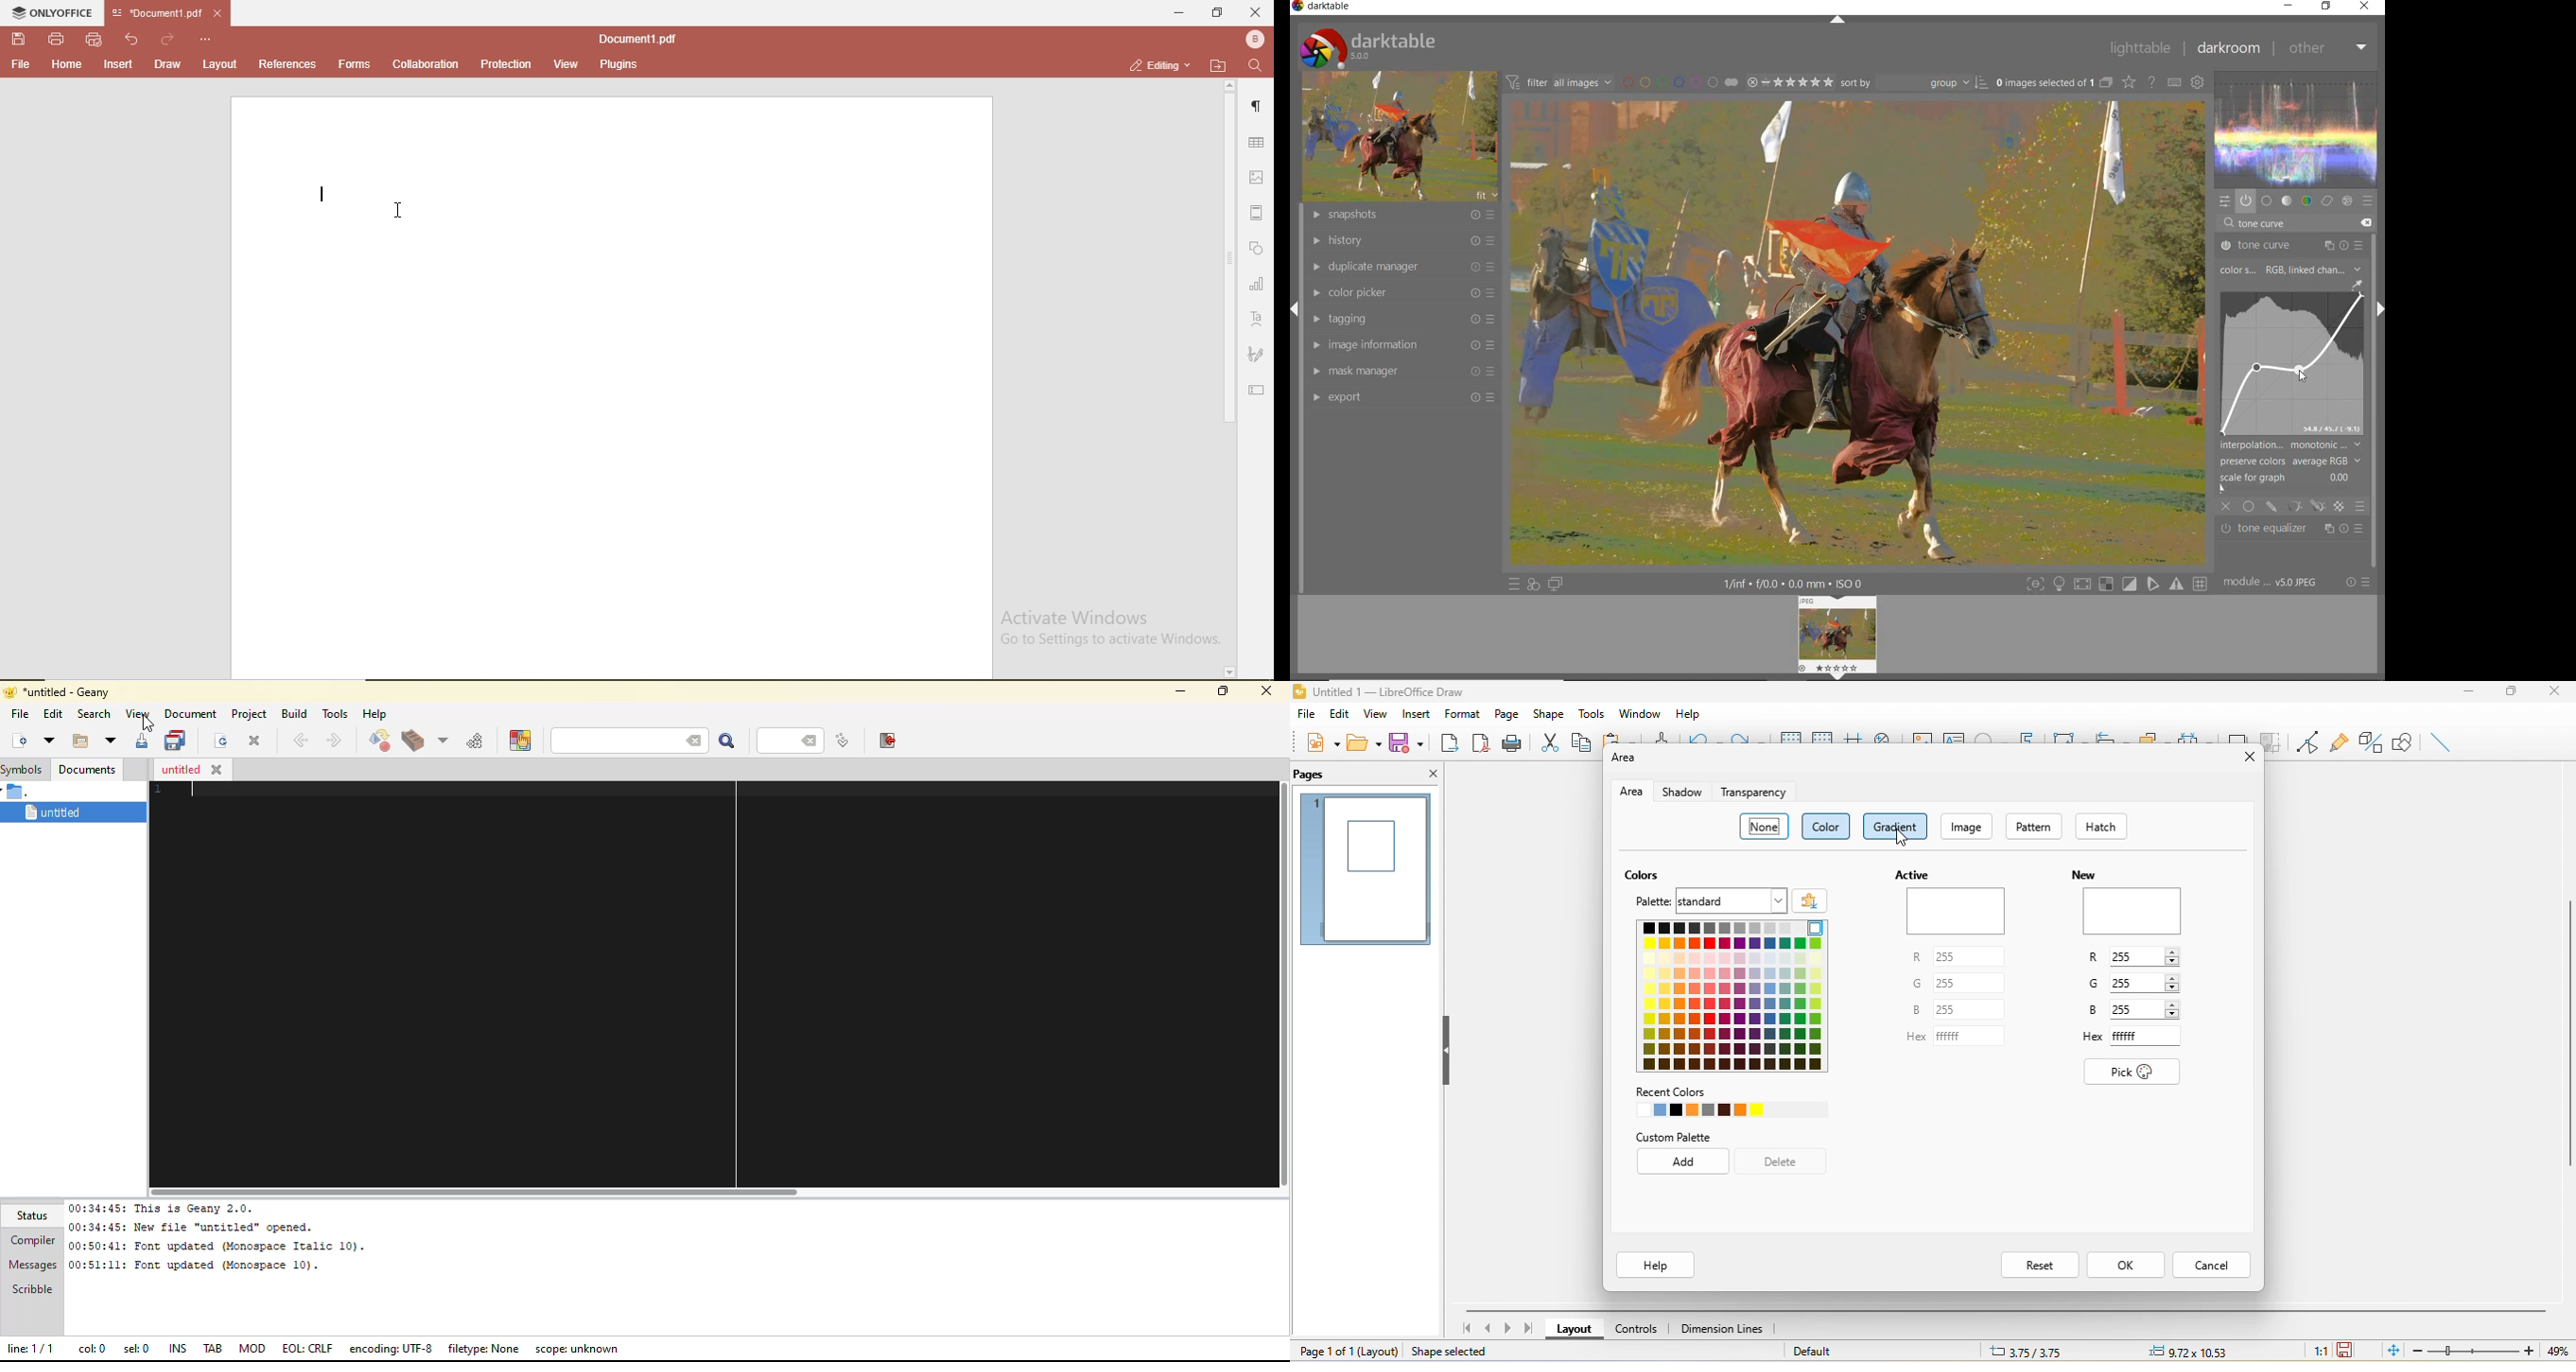  I want to click on hex, so click(2091, 1036).